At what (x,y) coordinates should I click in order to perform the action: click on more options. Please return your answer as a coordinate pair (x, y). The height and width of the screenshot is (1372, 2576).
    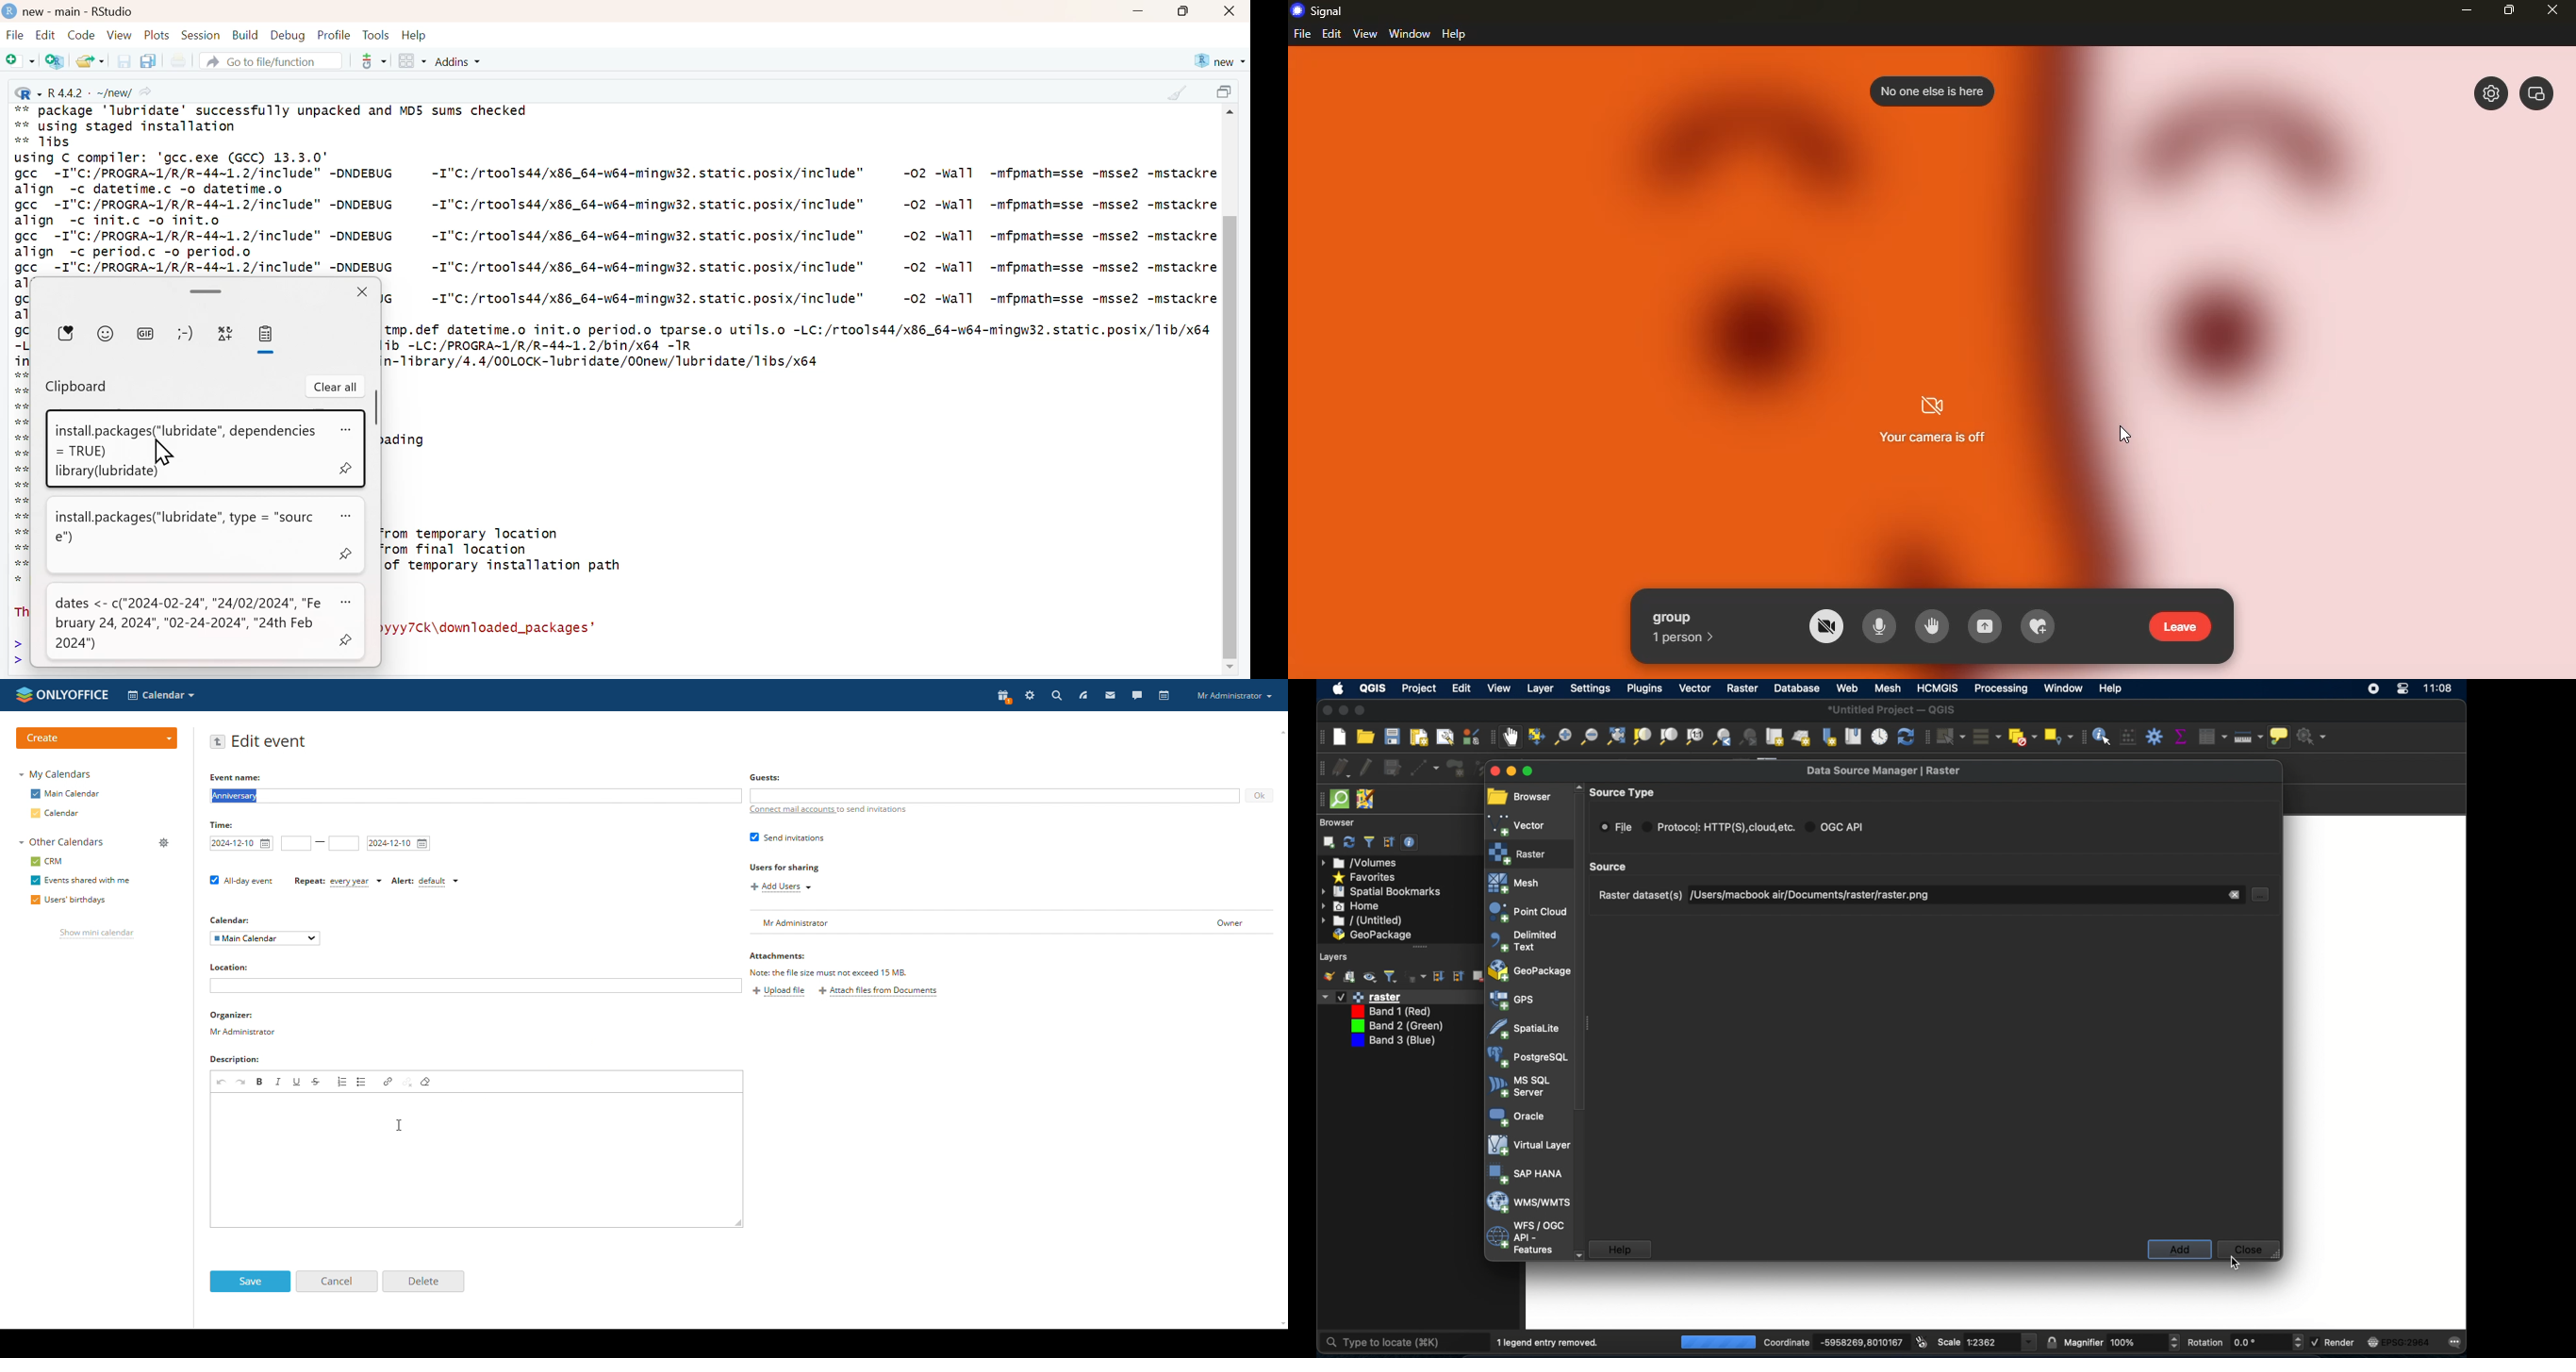
    Looking at the image, I should click on (369, 61).